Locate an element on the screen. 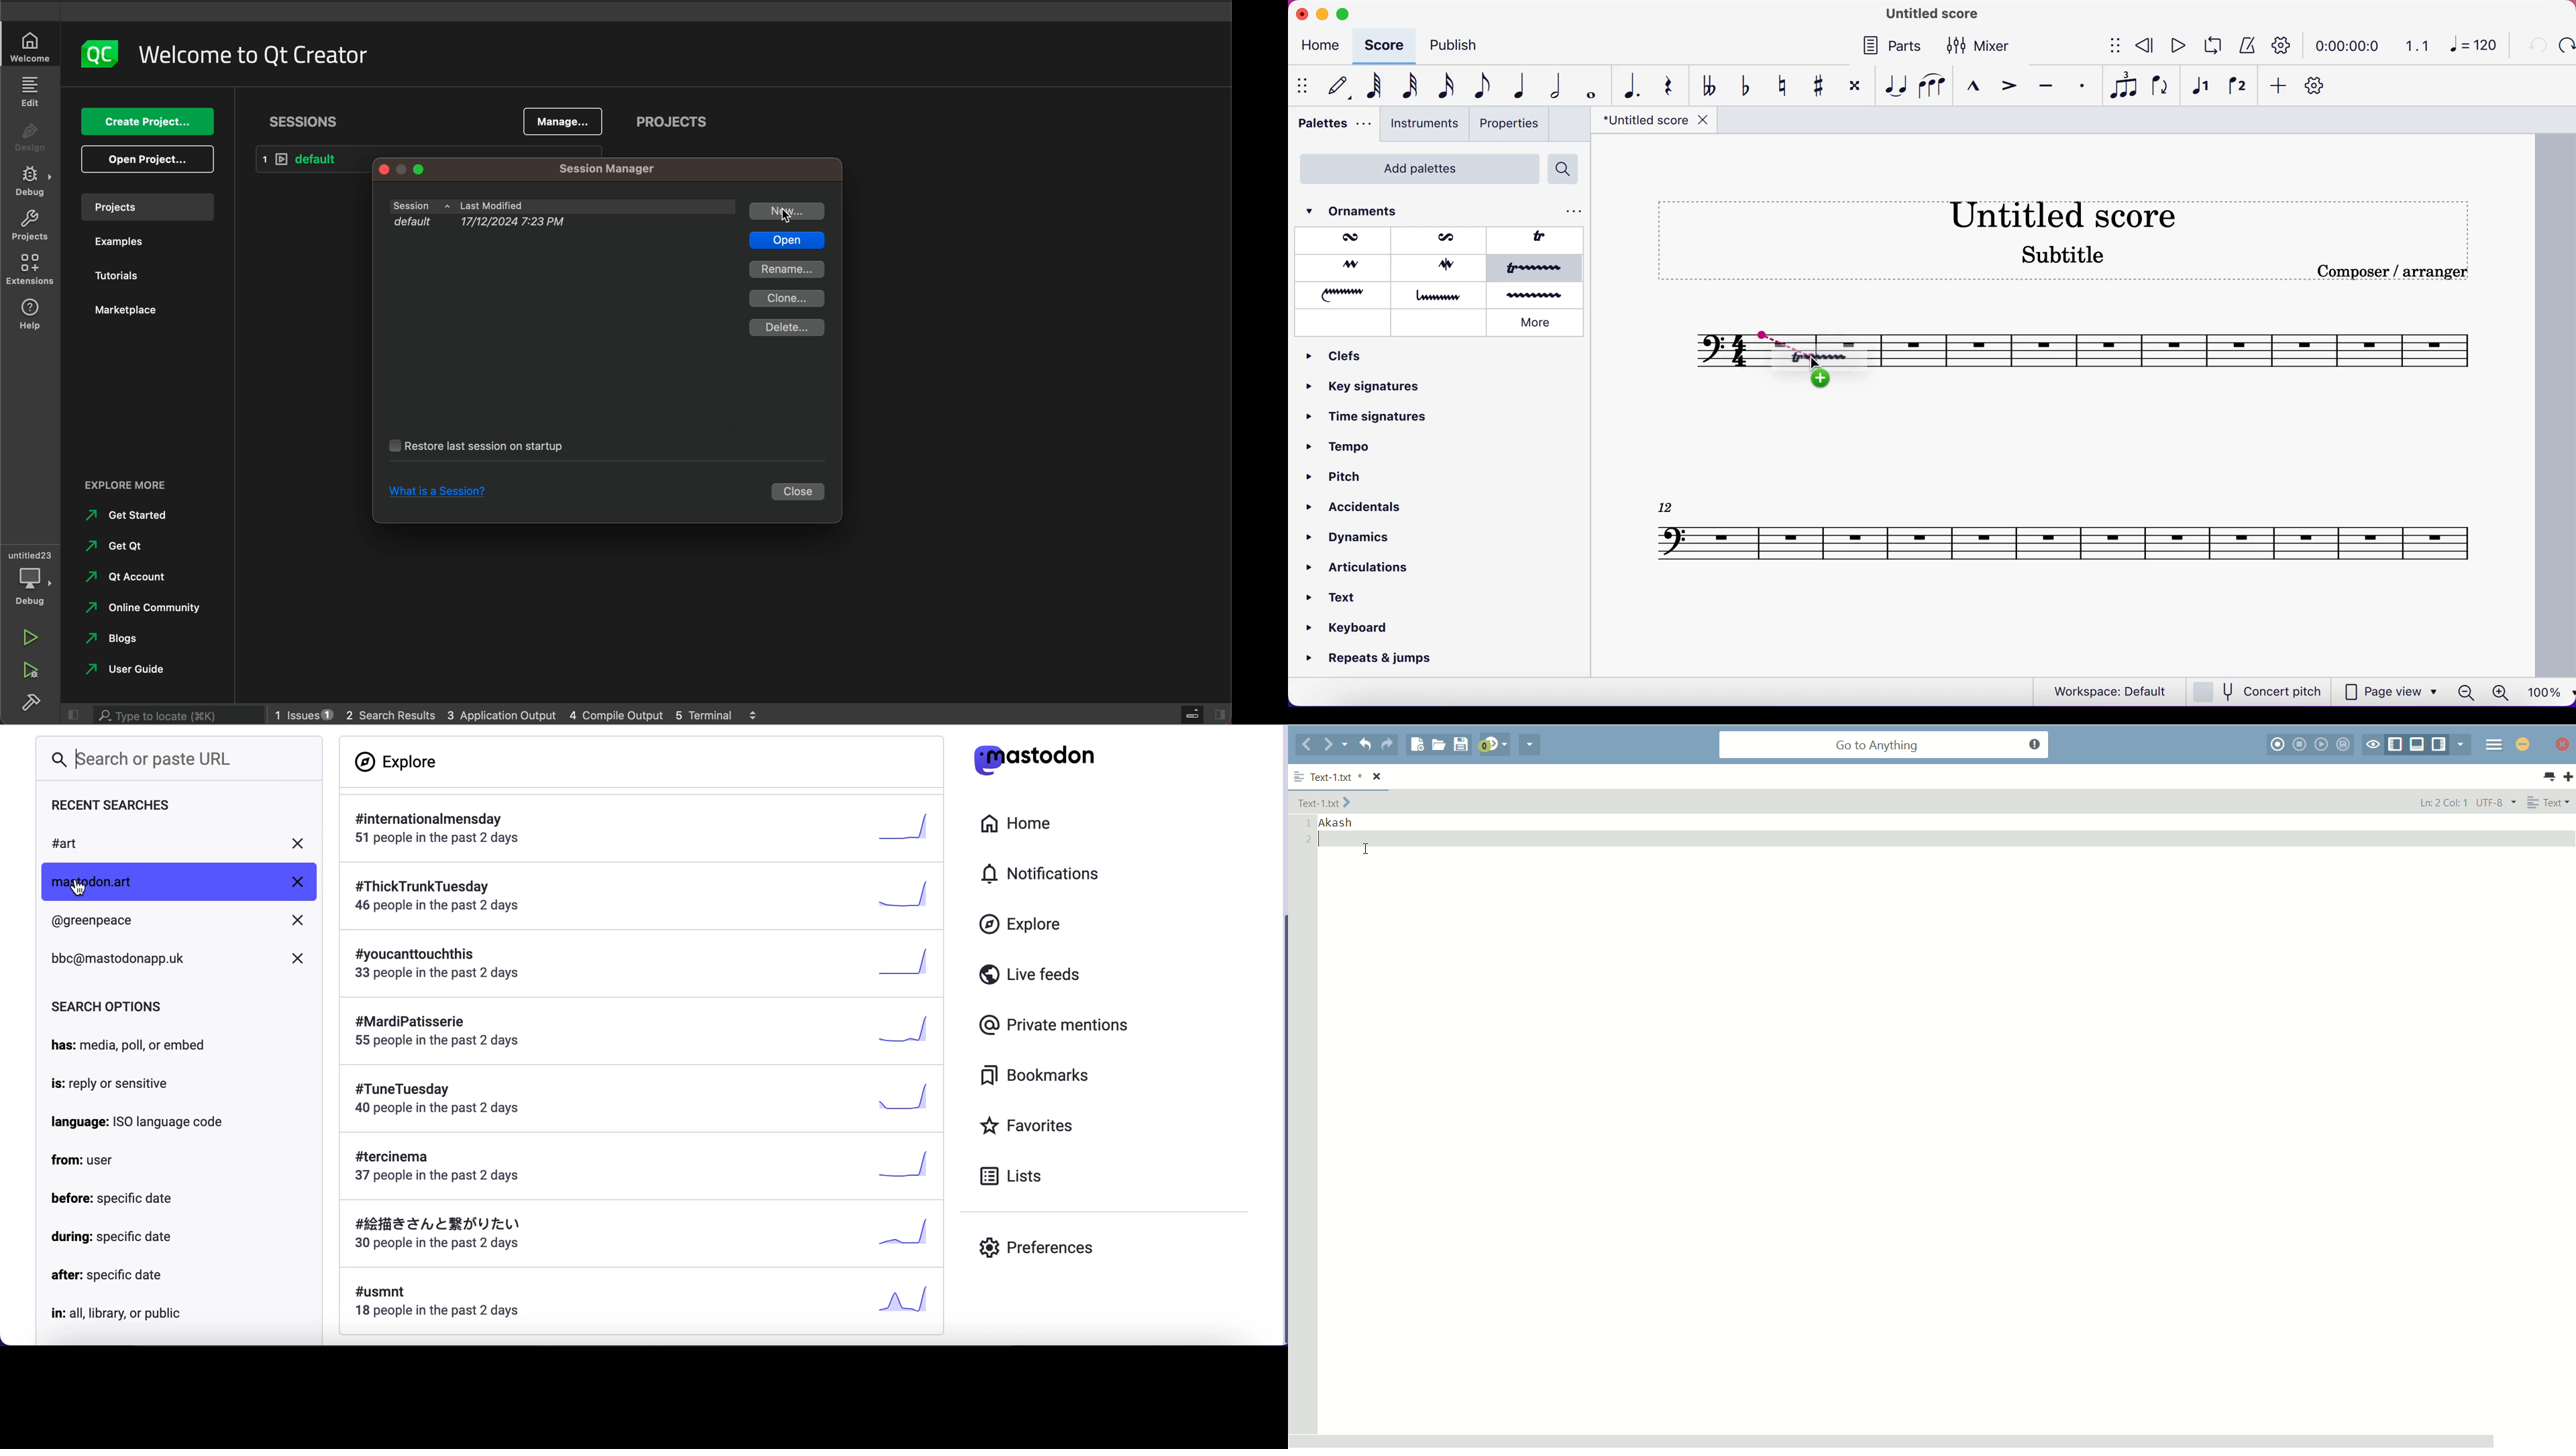  toggle sharp is located at coordinates (1817, 85).